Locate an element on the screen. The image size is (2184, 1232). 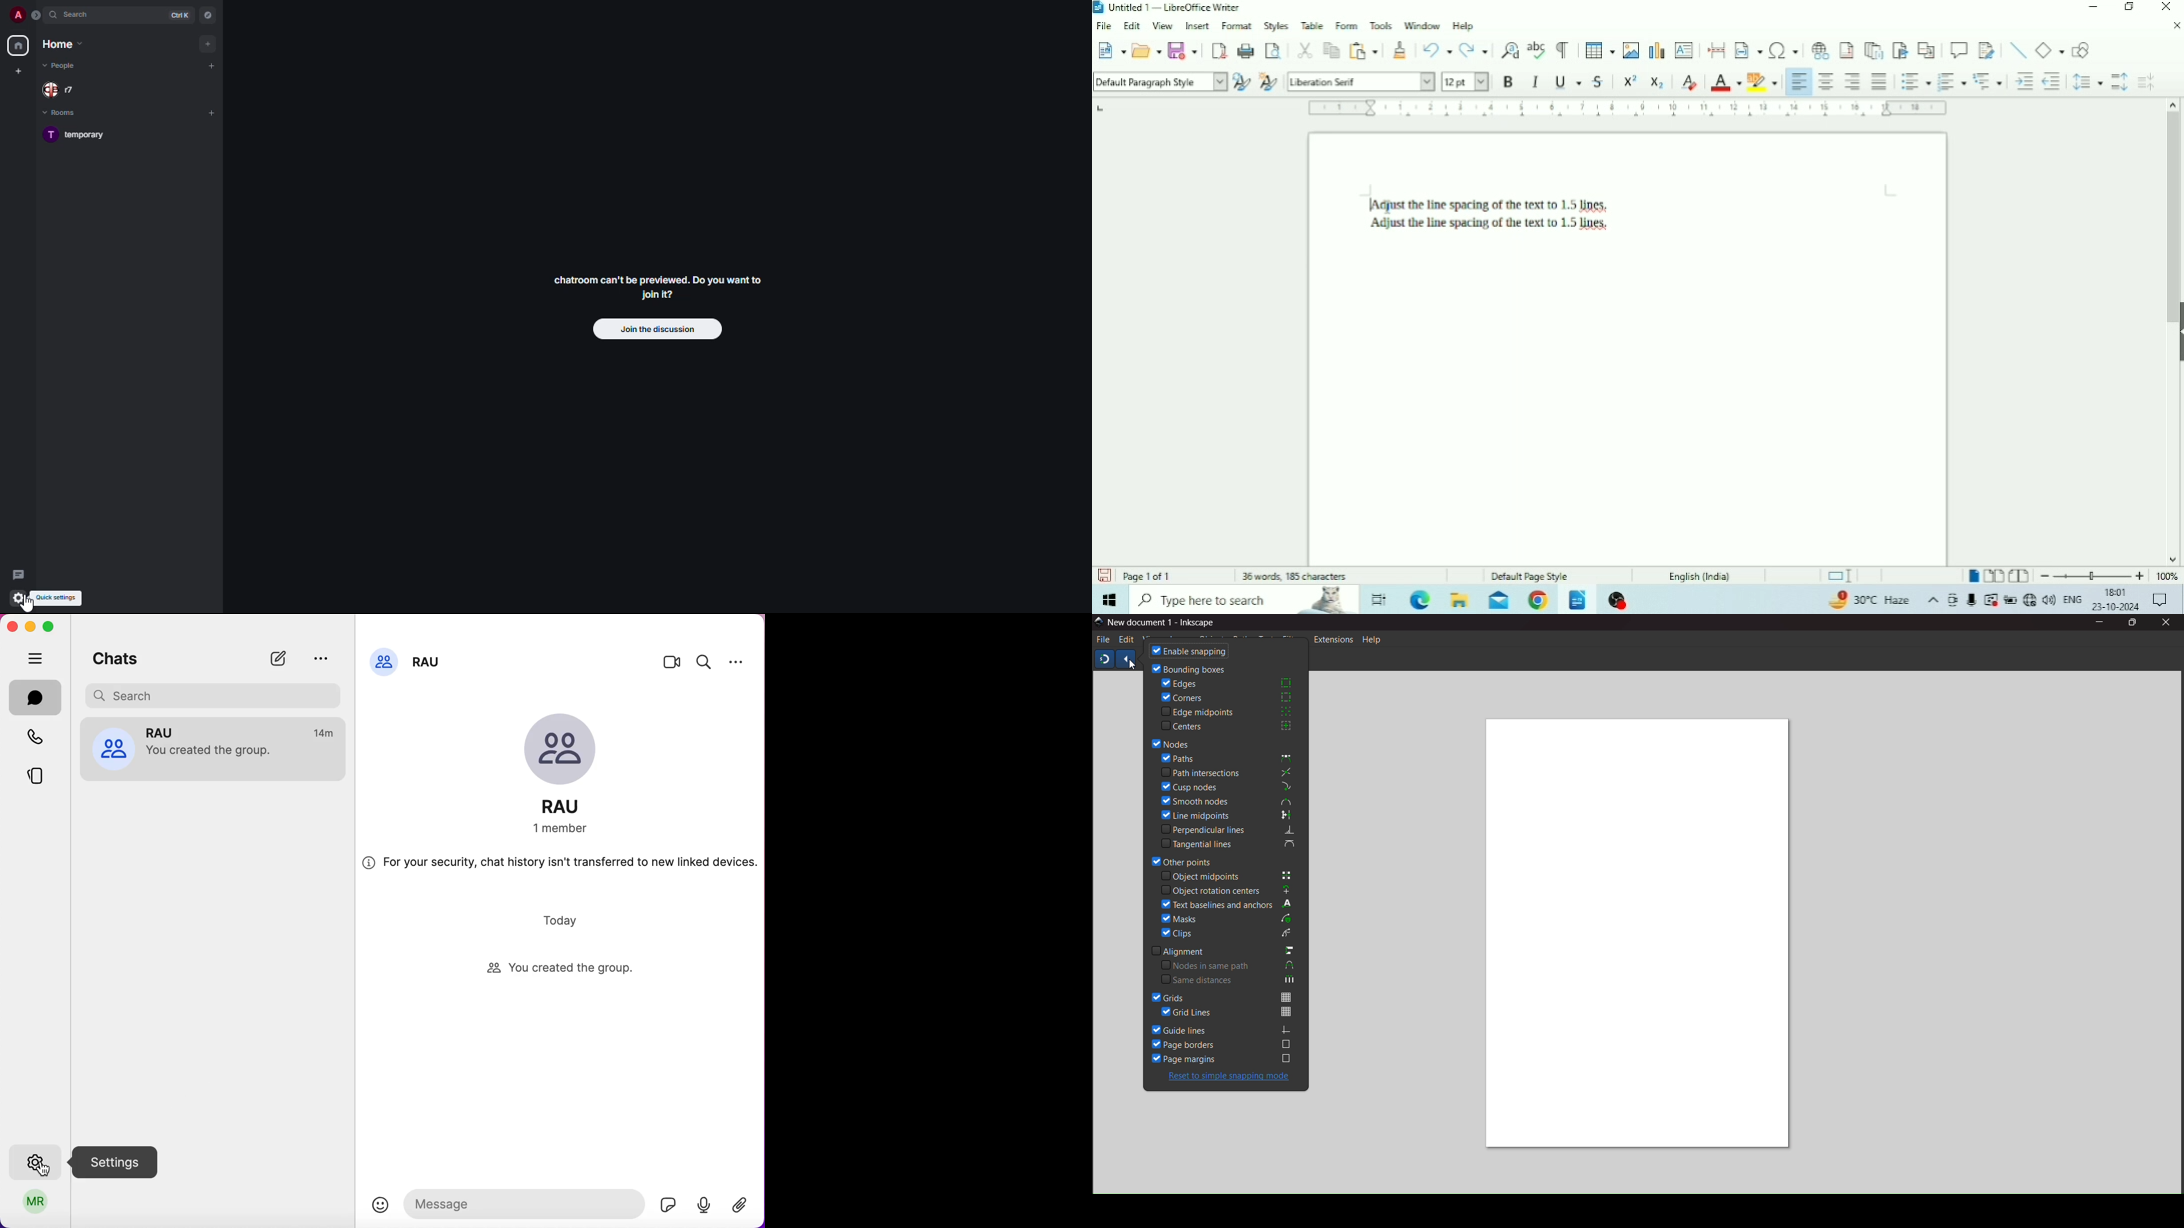
nodes in same path is located at coordinates (1228, 965).